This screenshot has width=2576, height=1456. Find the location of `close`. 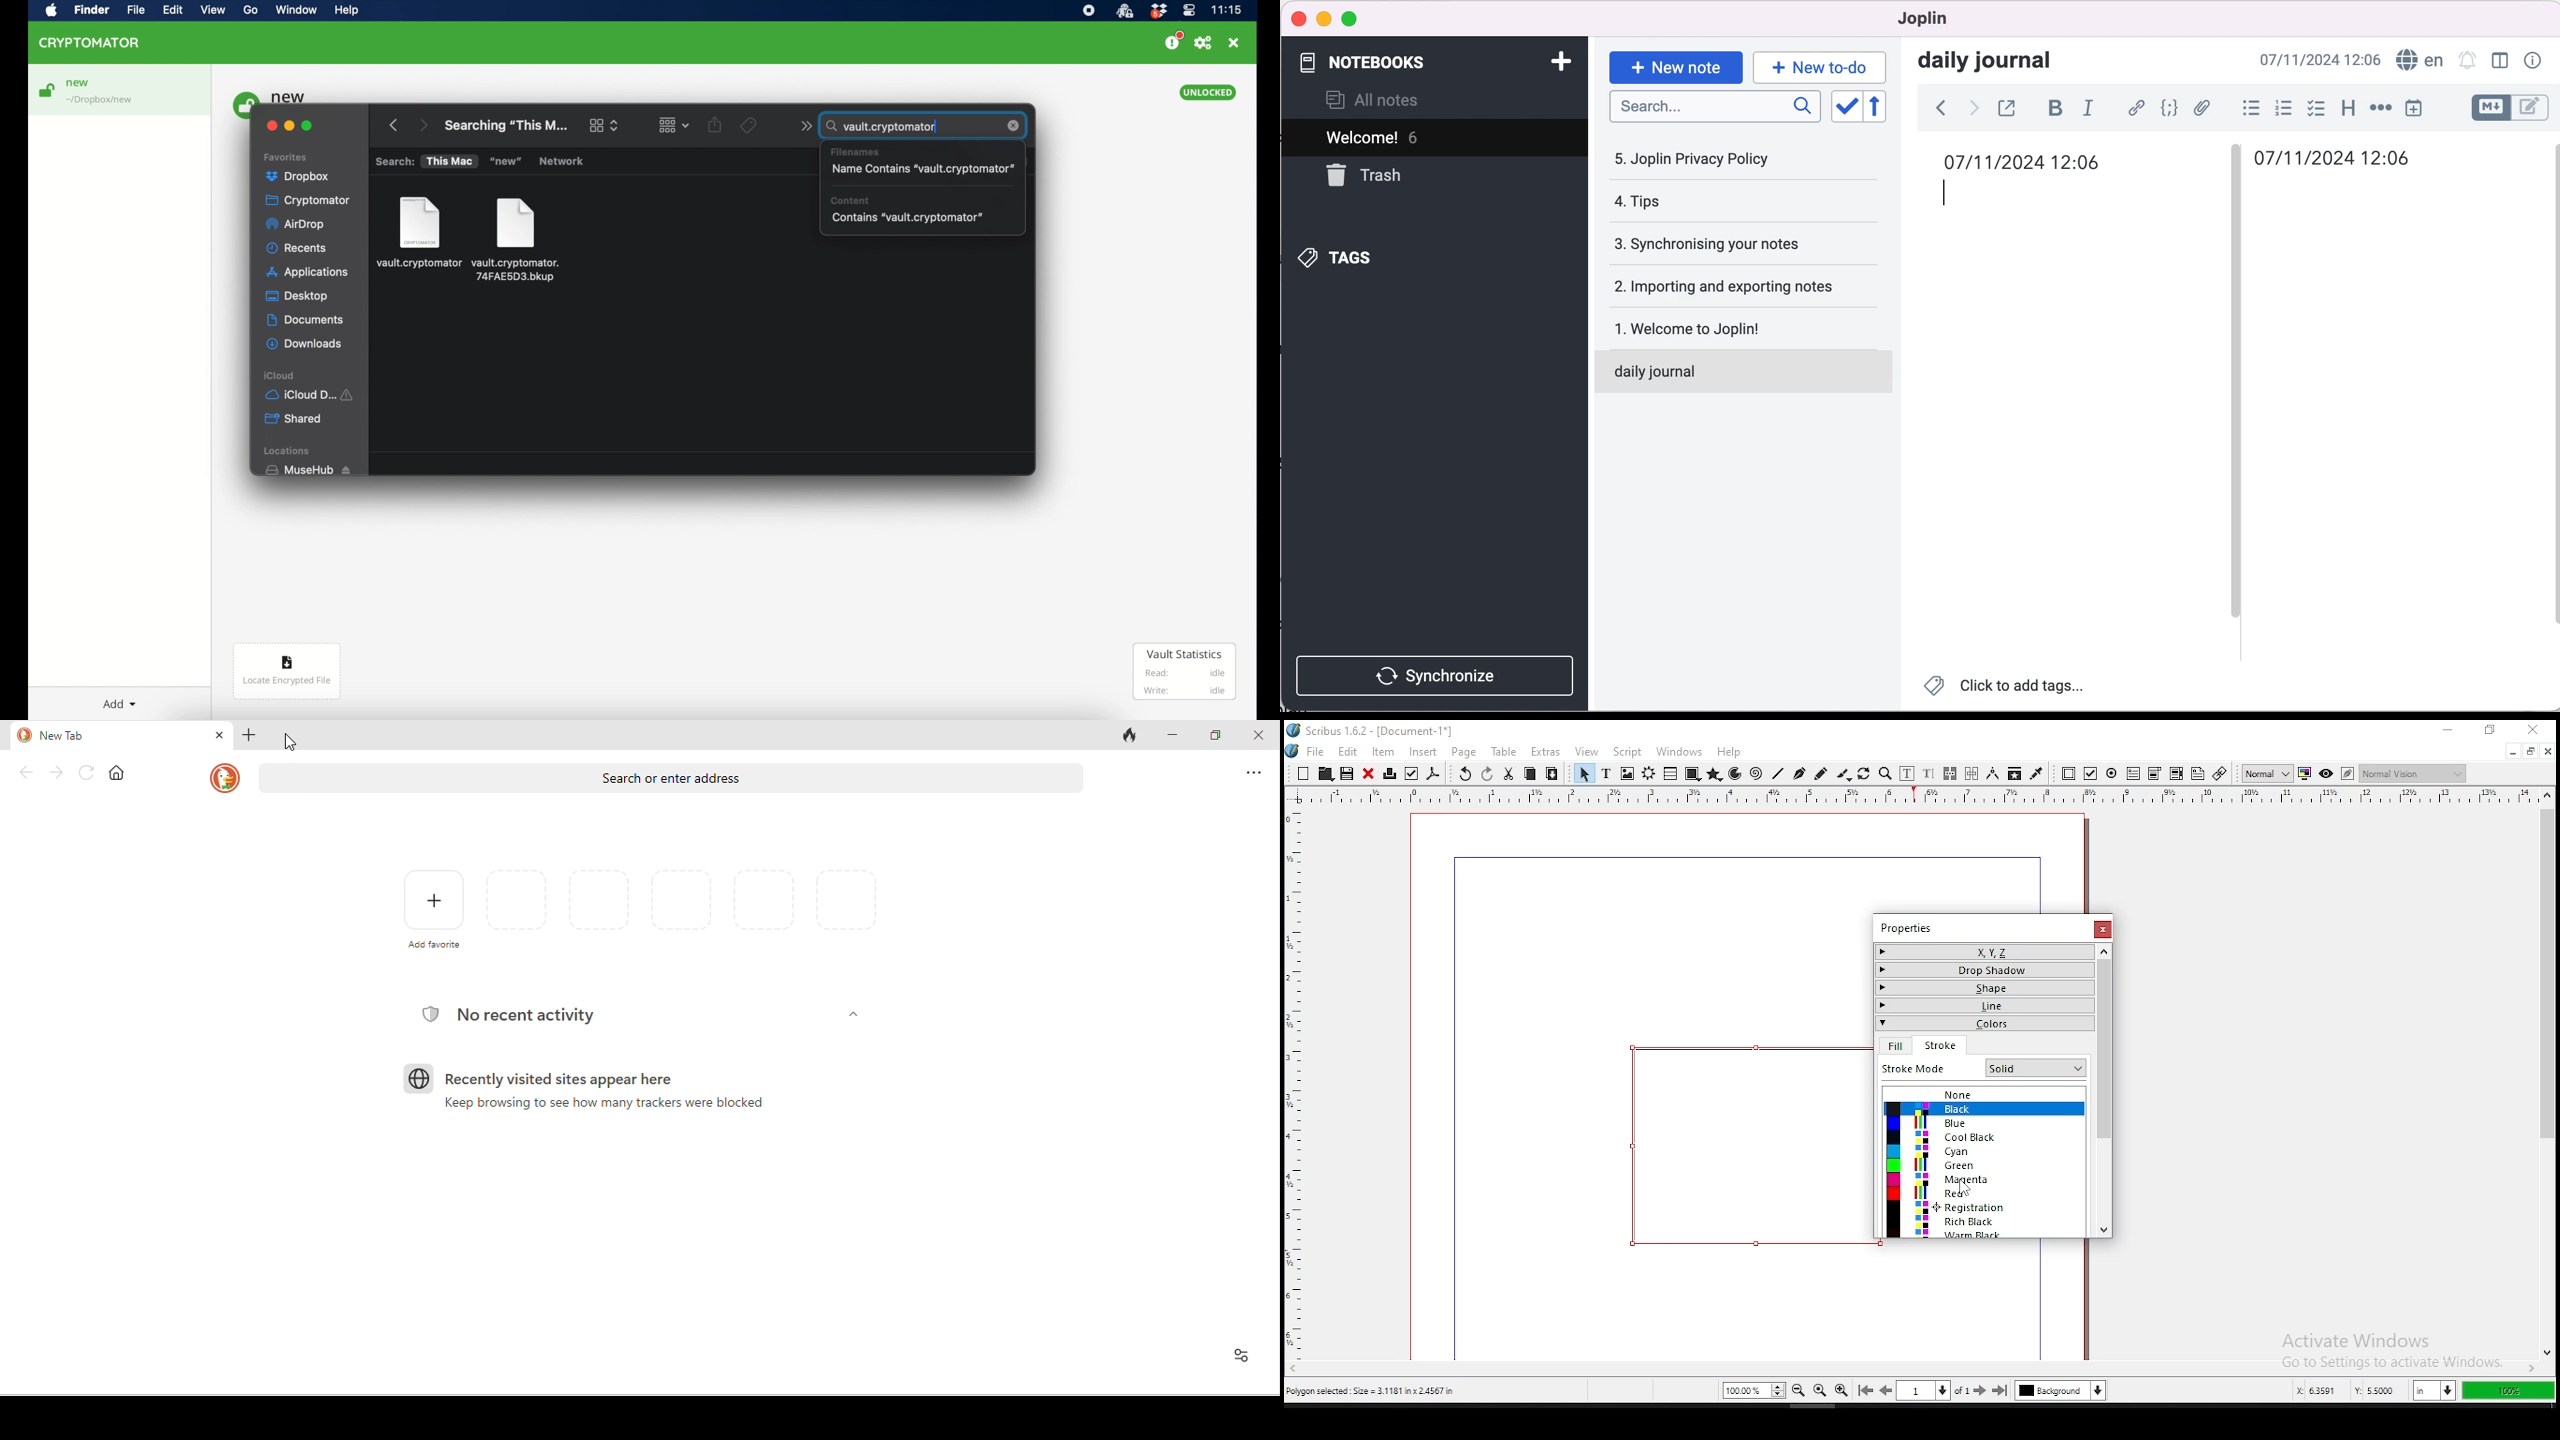

close is located at coordinates (2535, 730).